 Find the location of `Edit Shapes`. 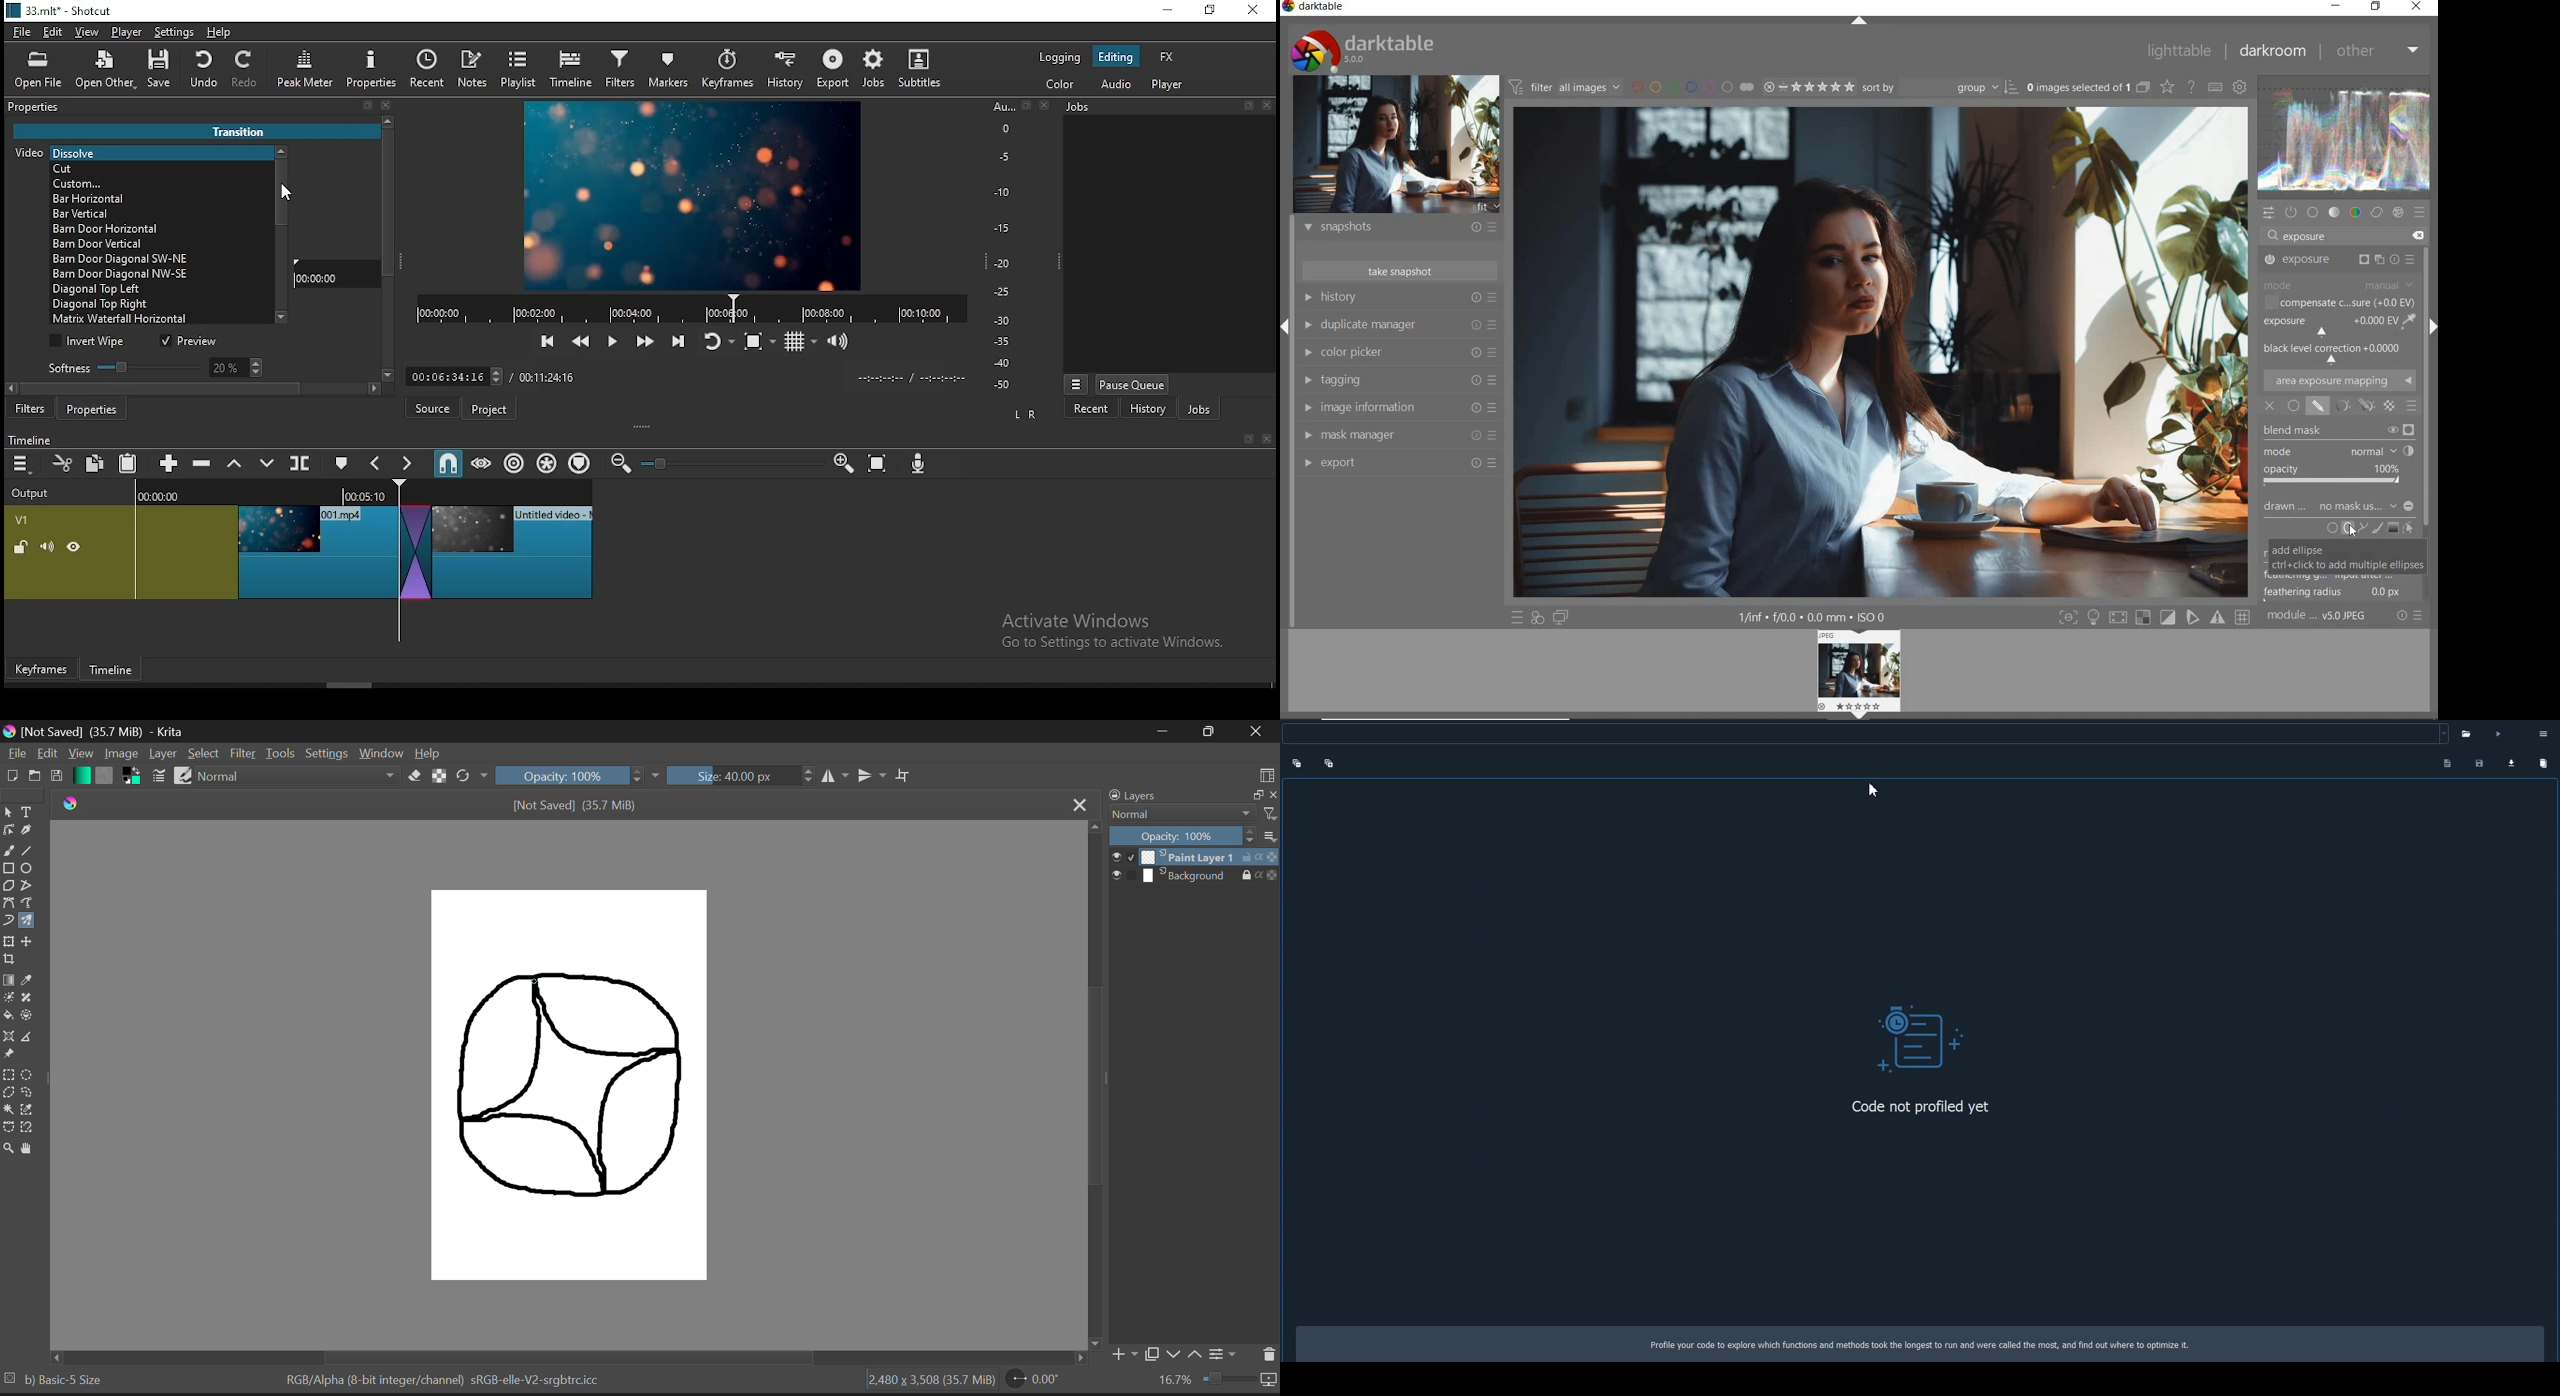

Edit Shapes is located at coordinates (9, 830).